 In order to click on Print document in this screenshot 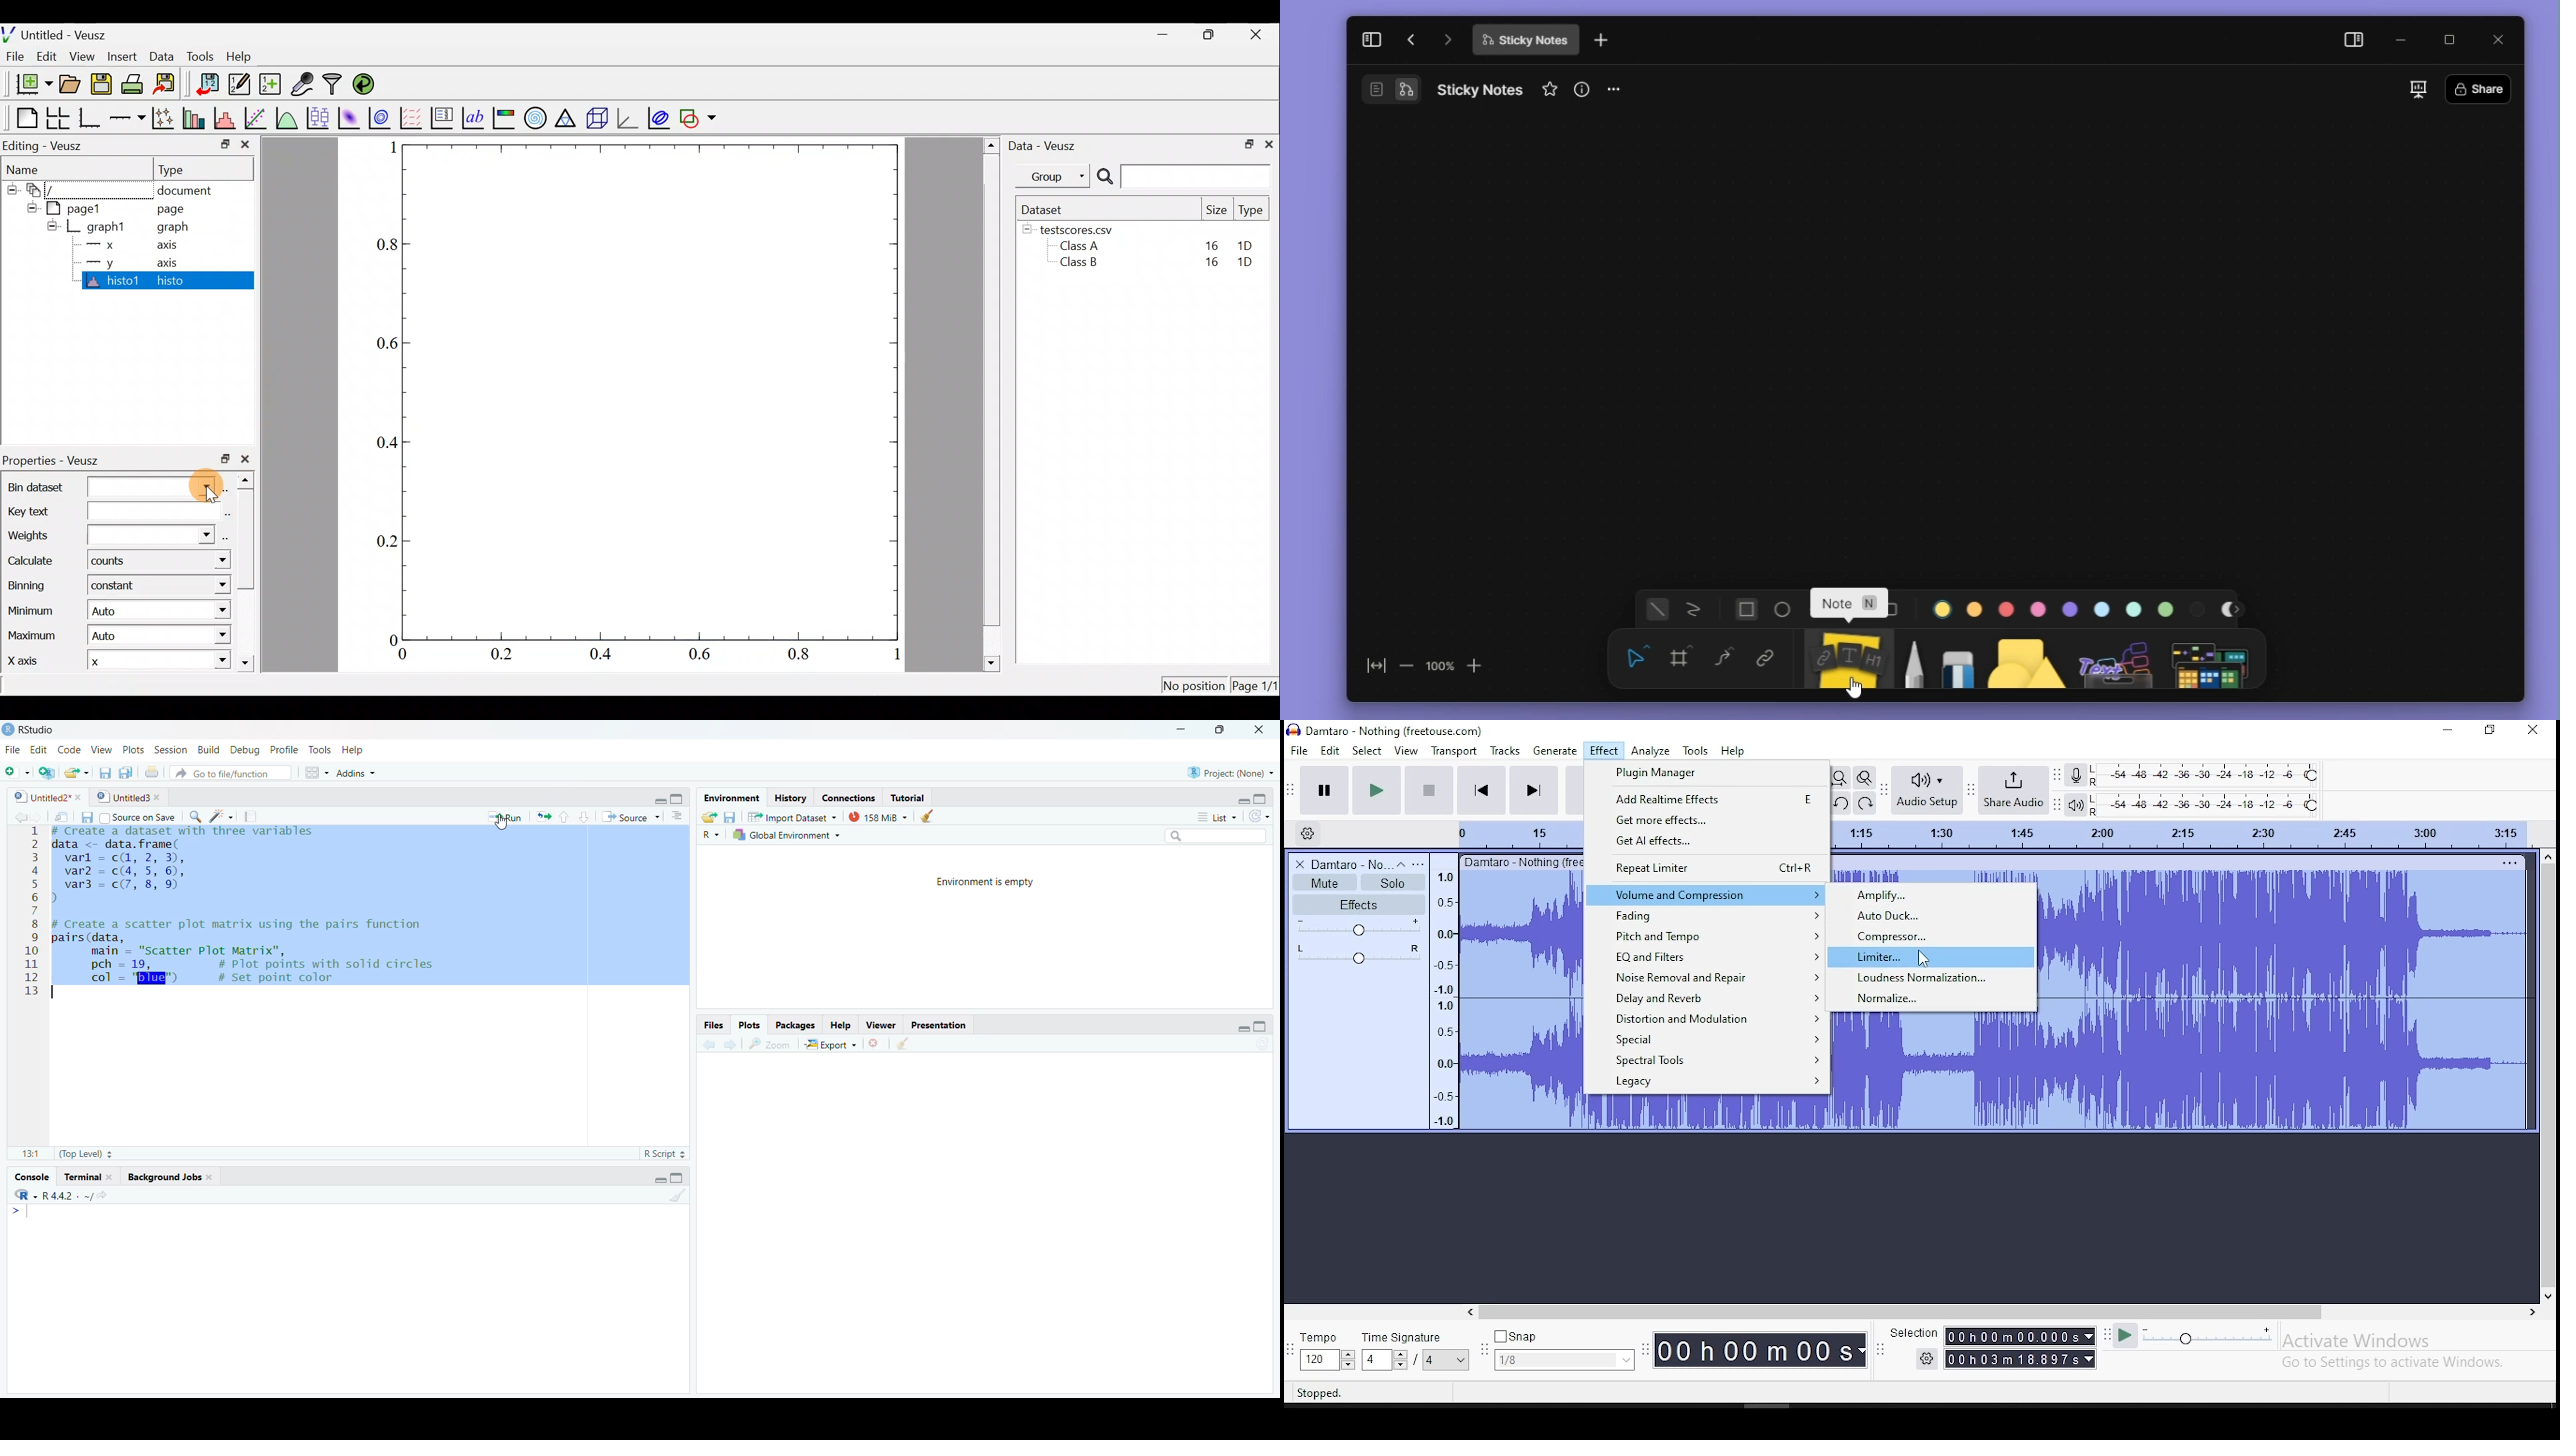, I will do `click(153, 772)`.